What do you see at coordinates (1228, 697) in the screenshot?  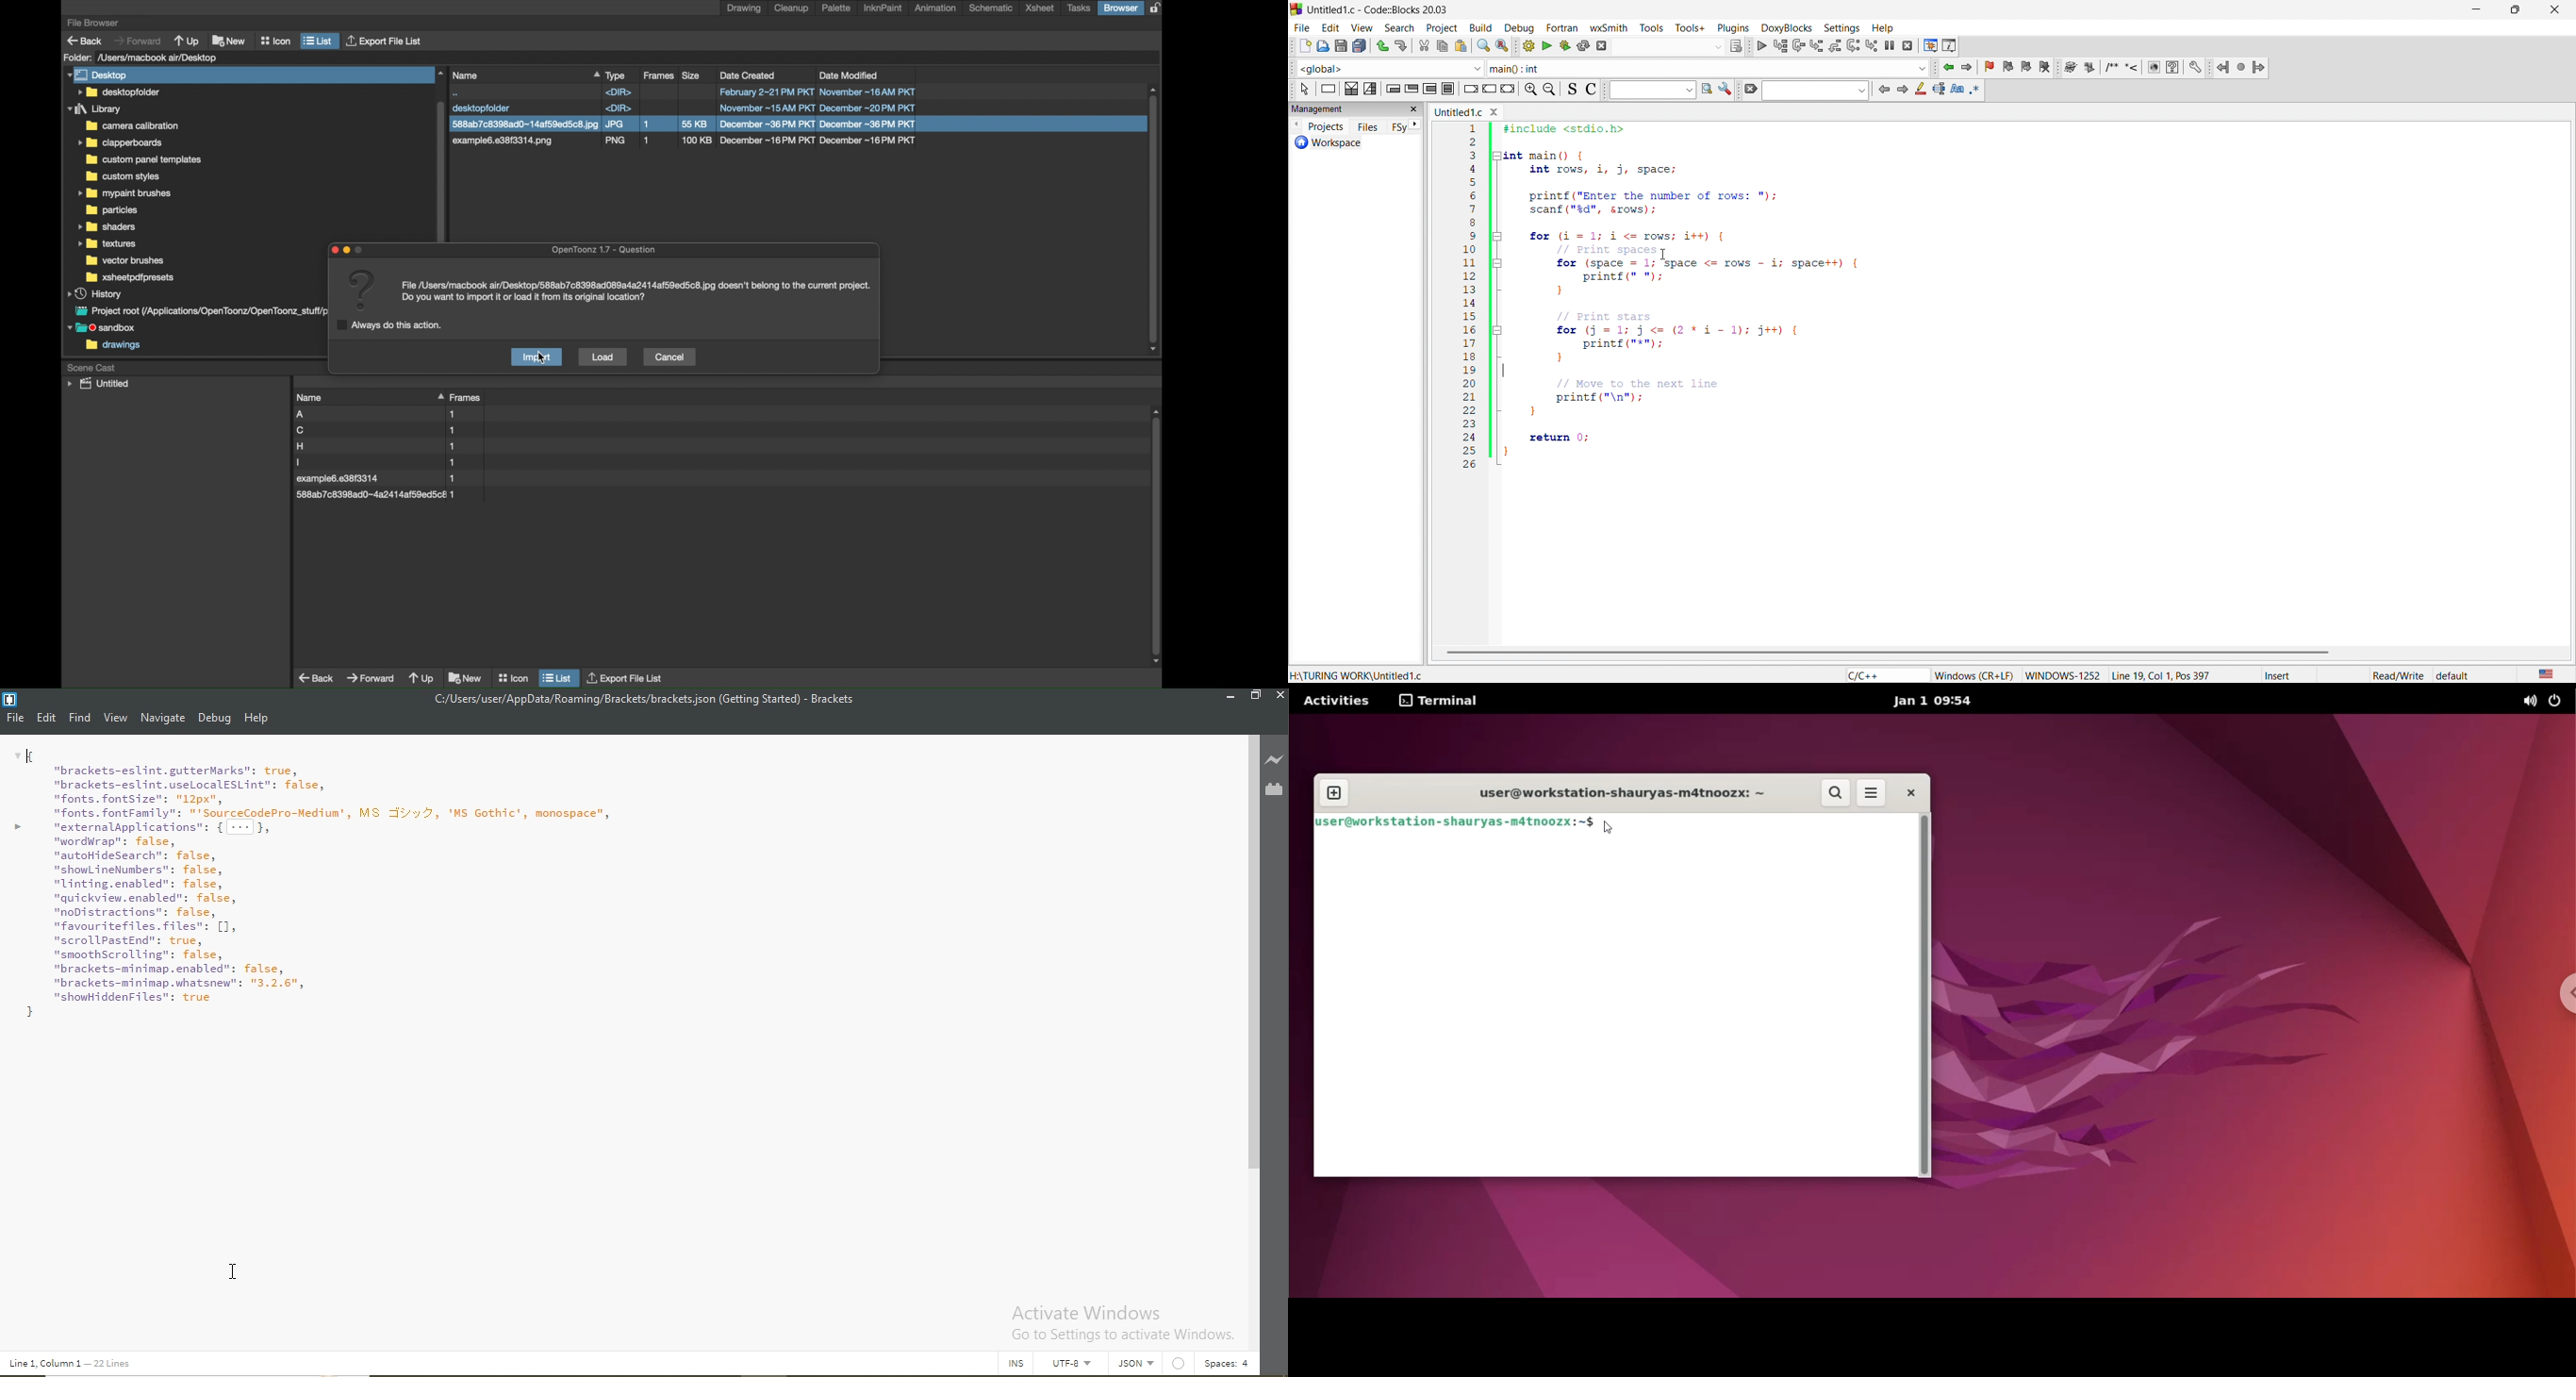 I see `minimise` at bounding box center [1228, 697].